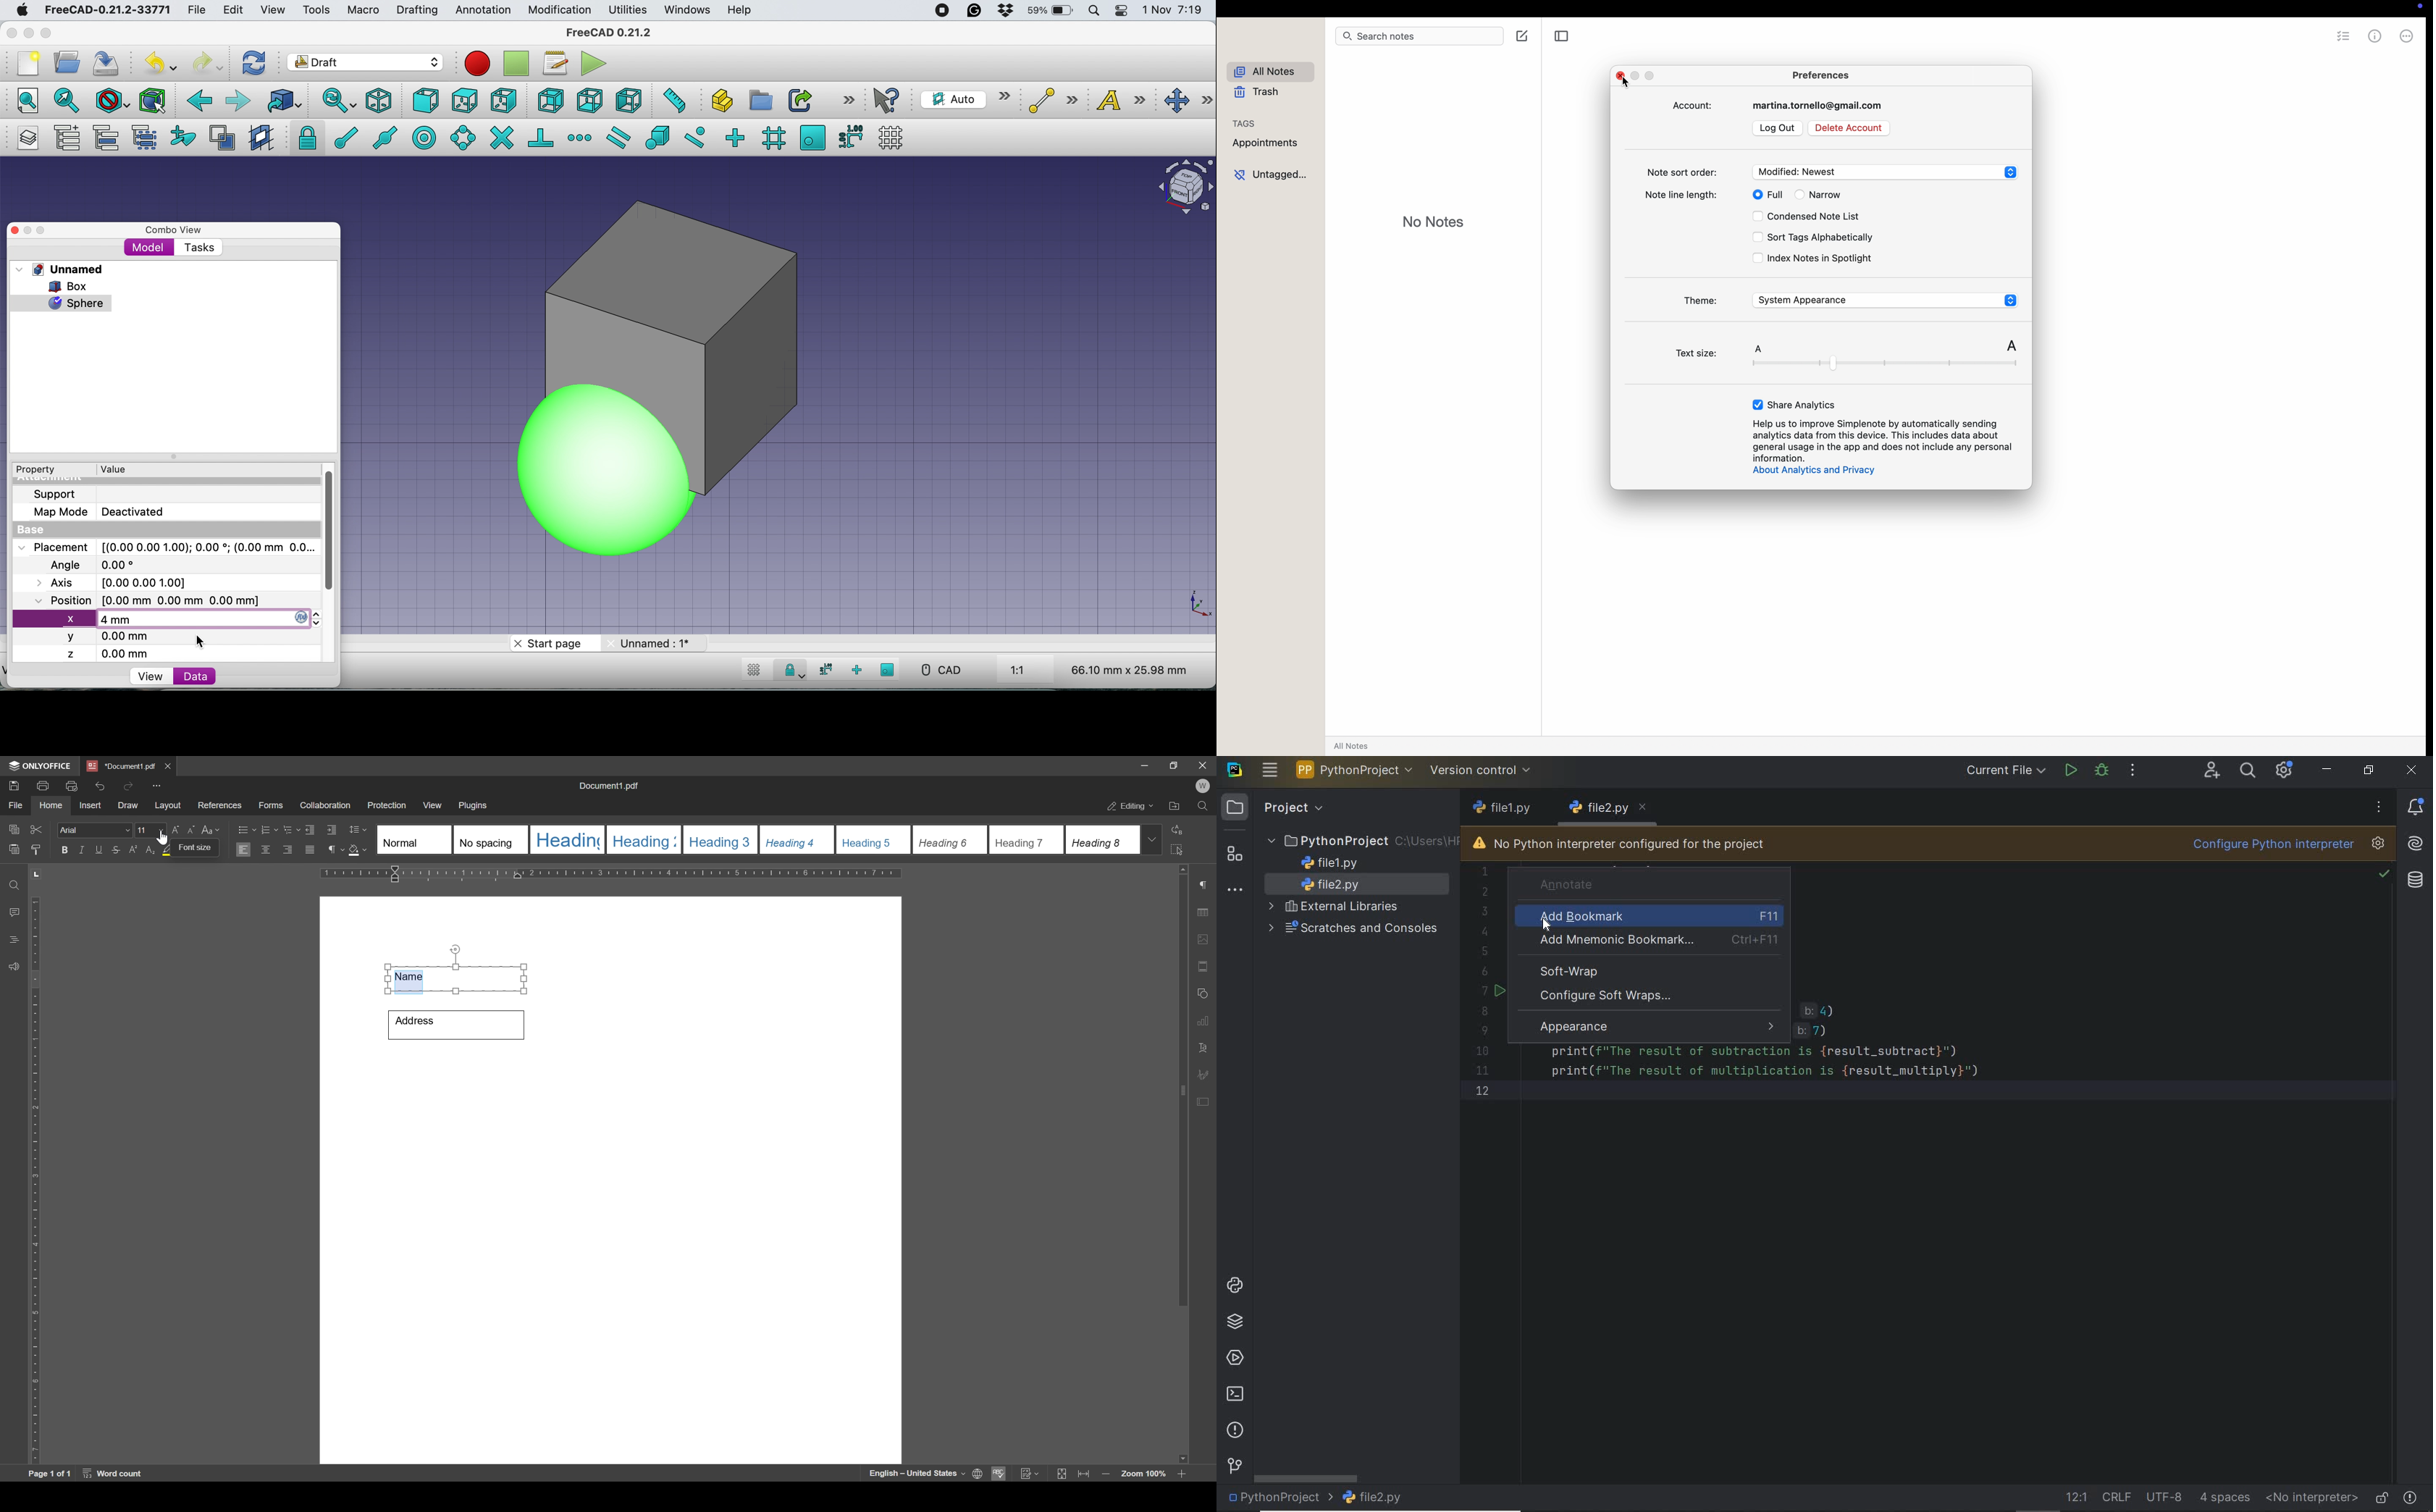 The height and width of the screenshot is (1512, 2436). I want to click on toggle grid, so click(752, 672).